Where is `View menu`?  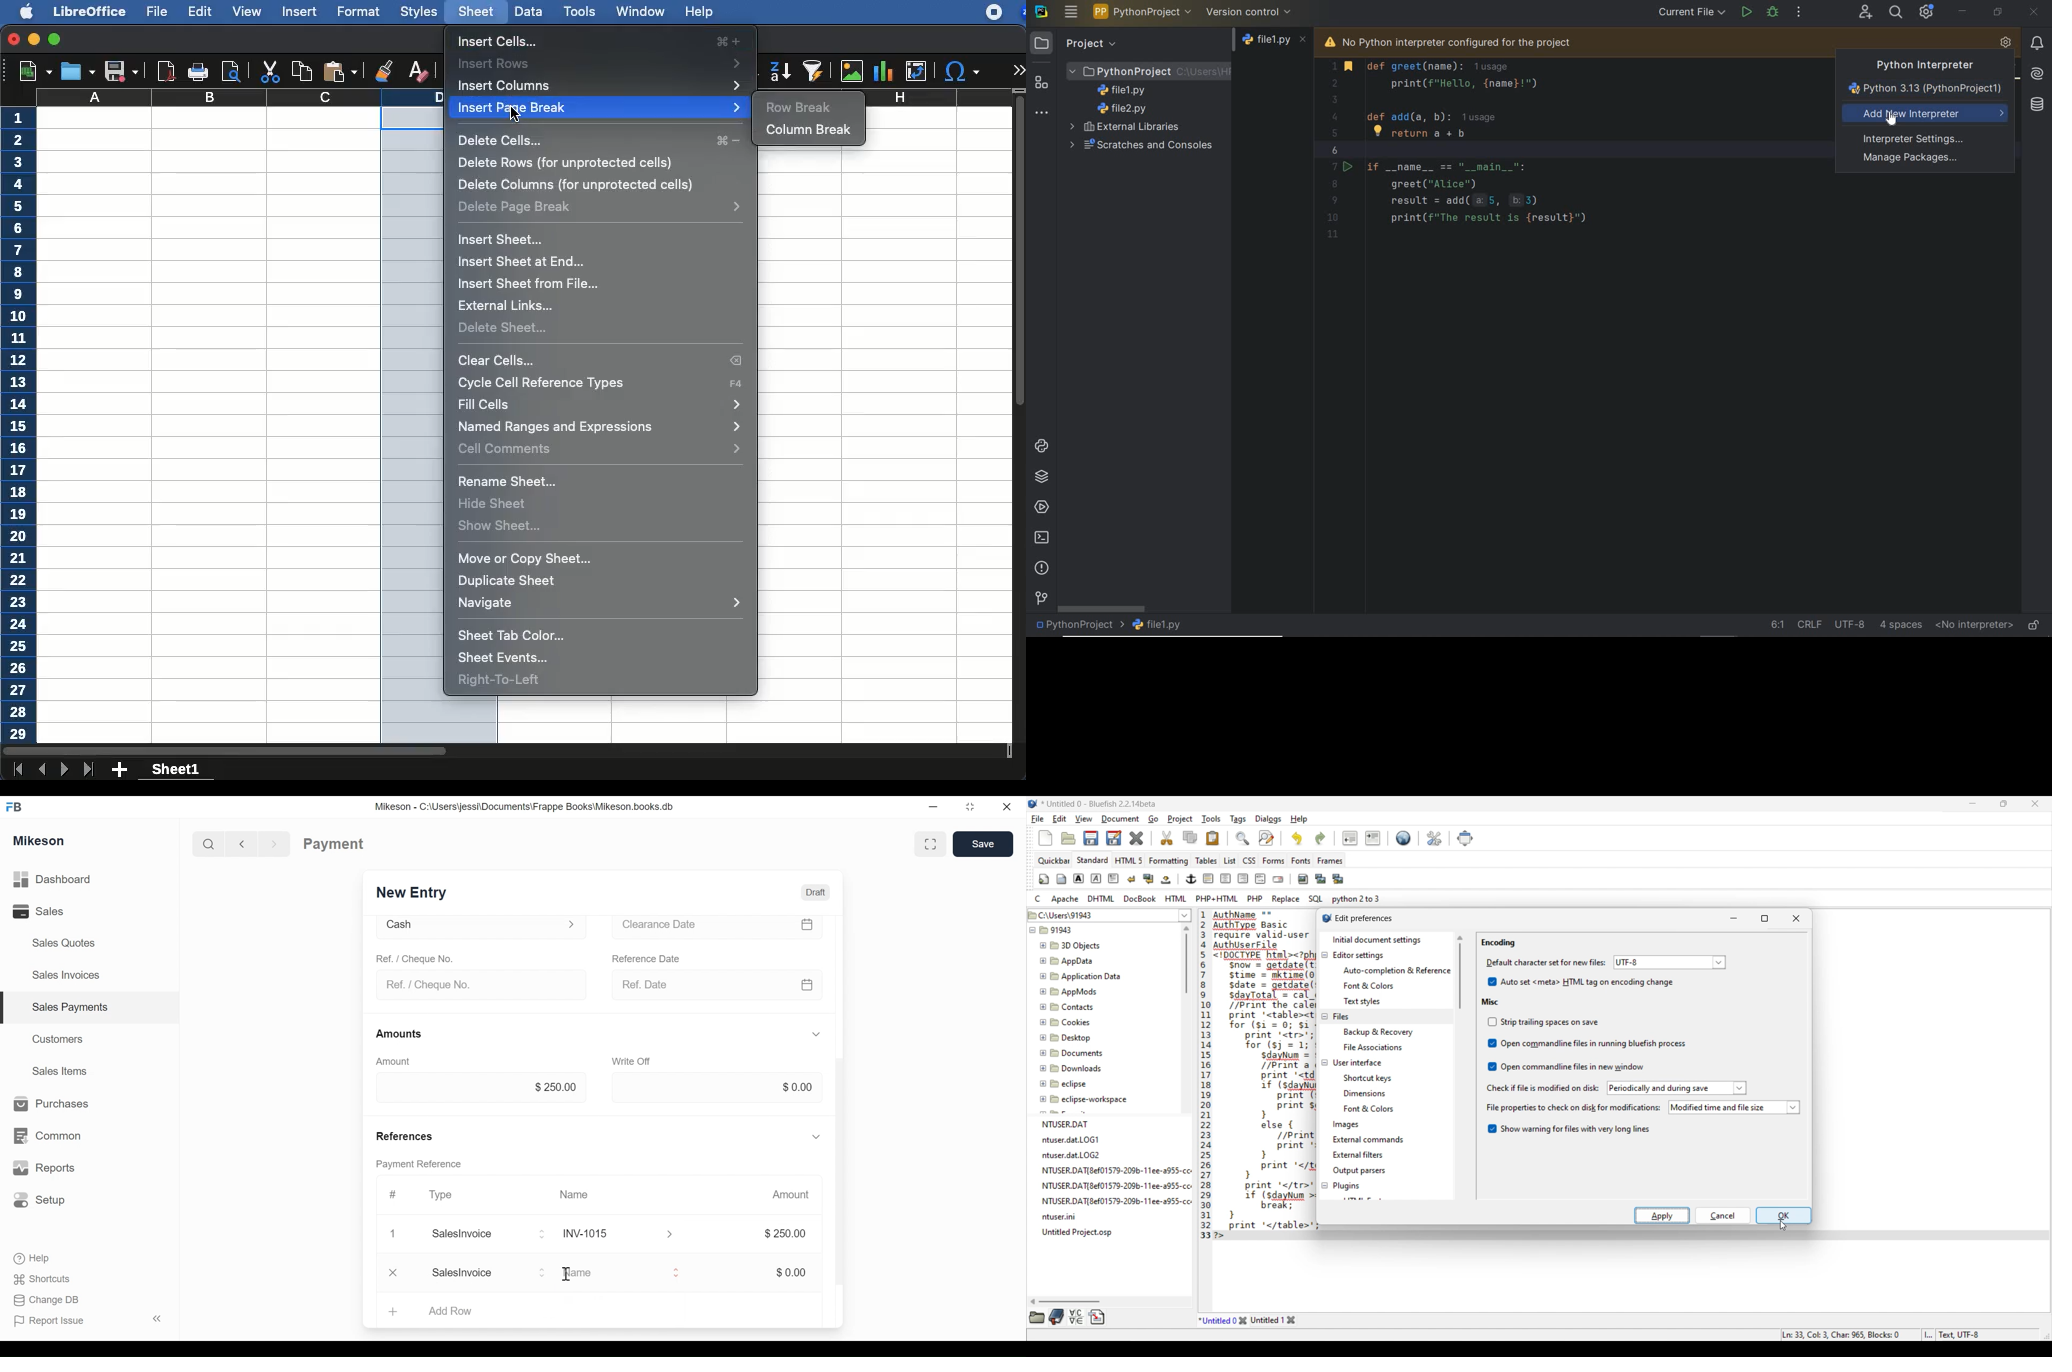 View menu is located at coordinates (1084, 819).